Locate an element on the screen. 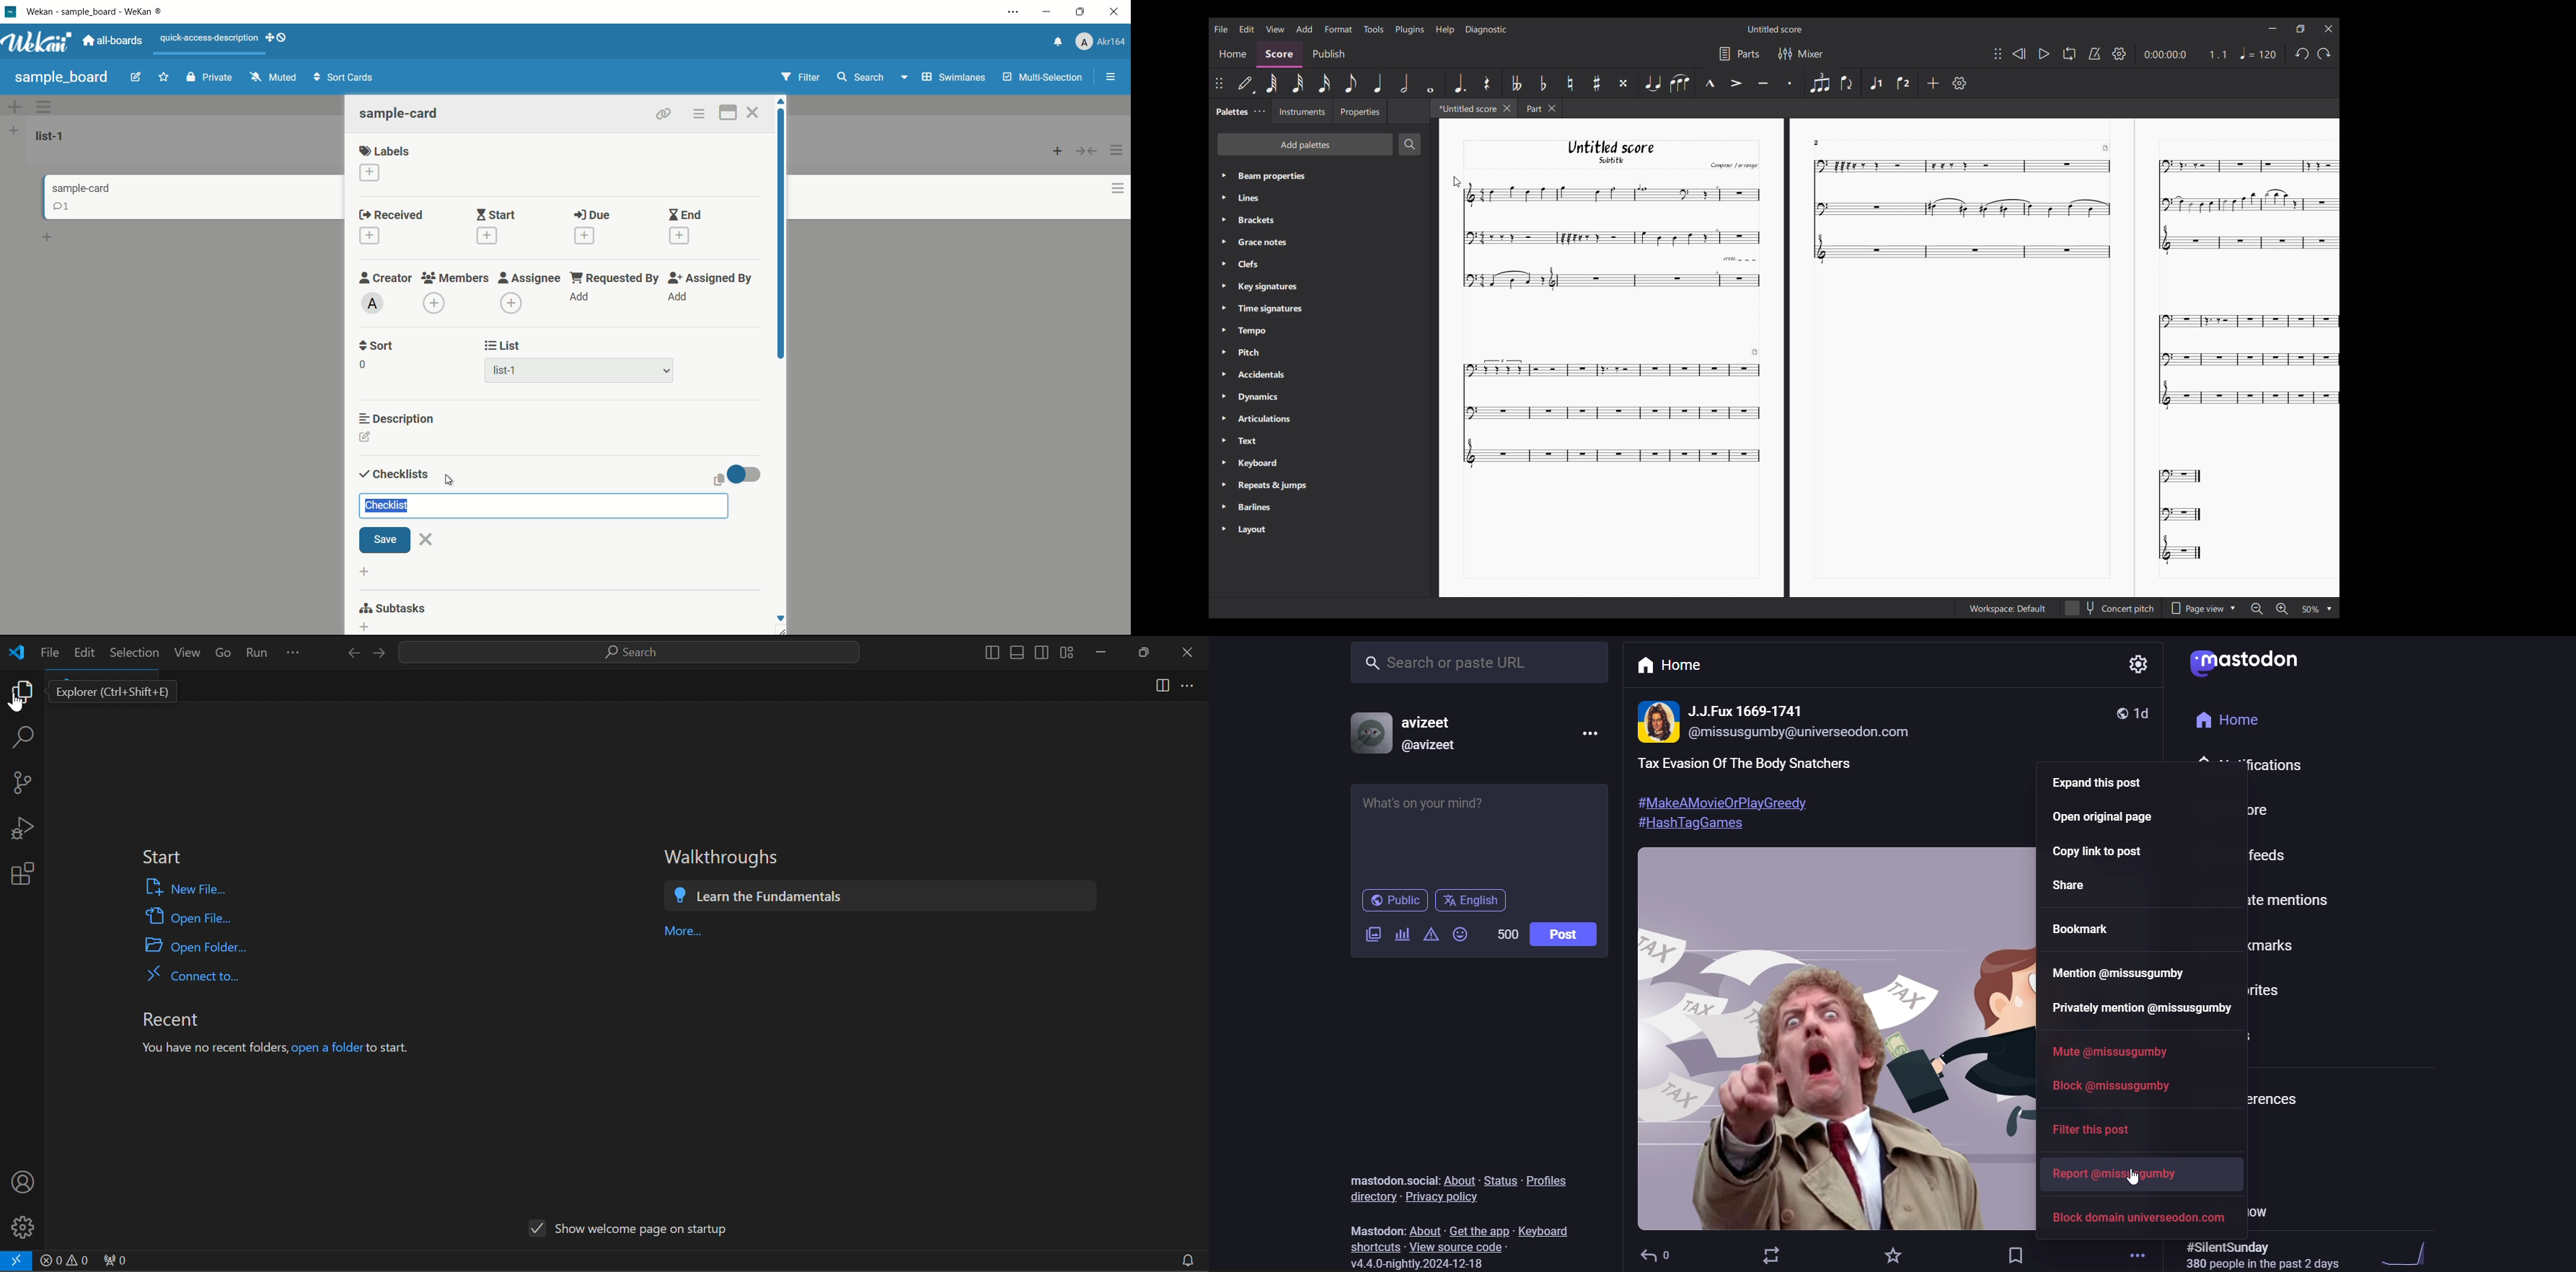  report user is located at coordinates (2120, 1175).